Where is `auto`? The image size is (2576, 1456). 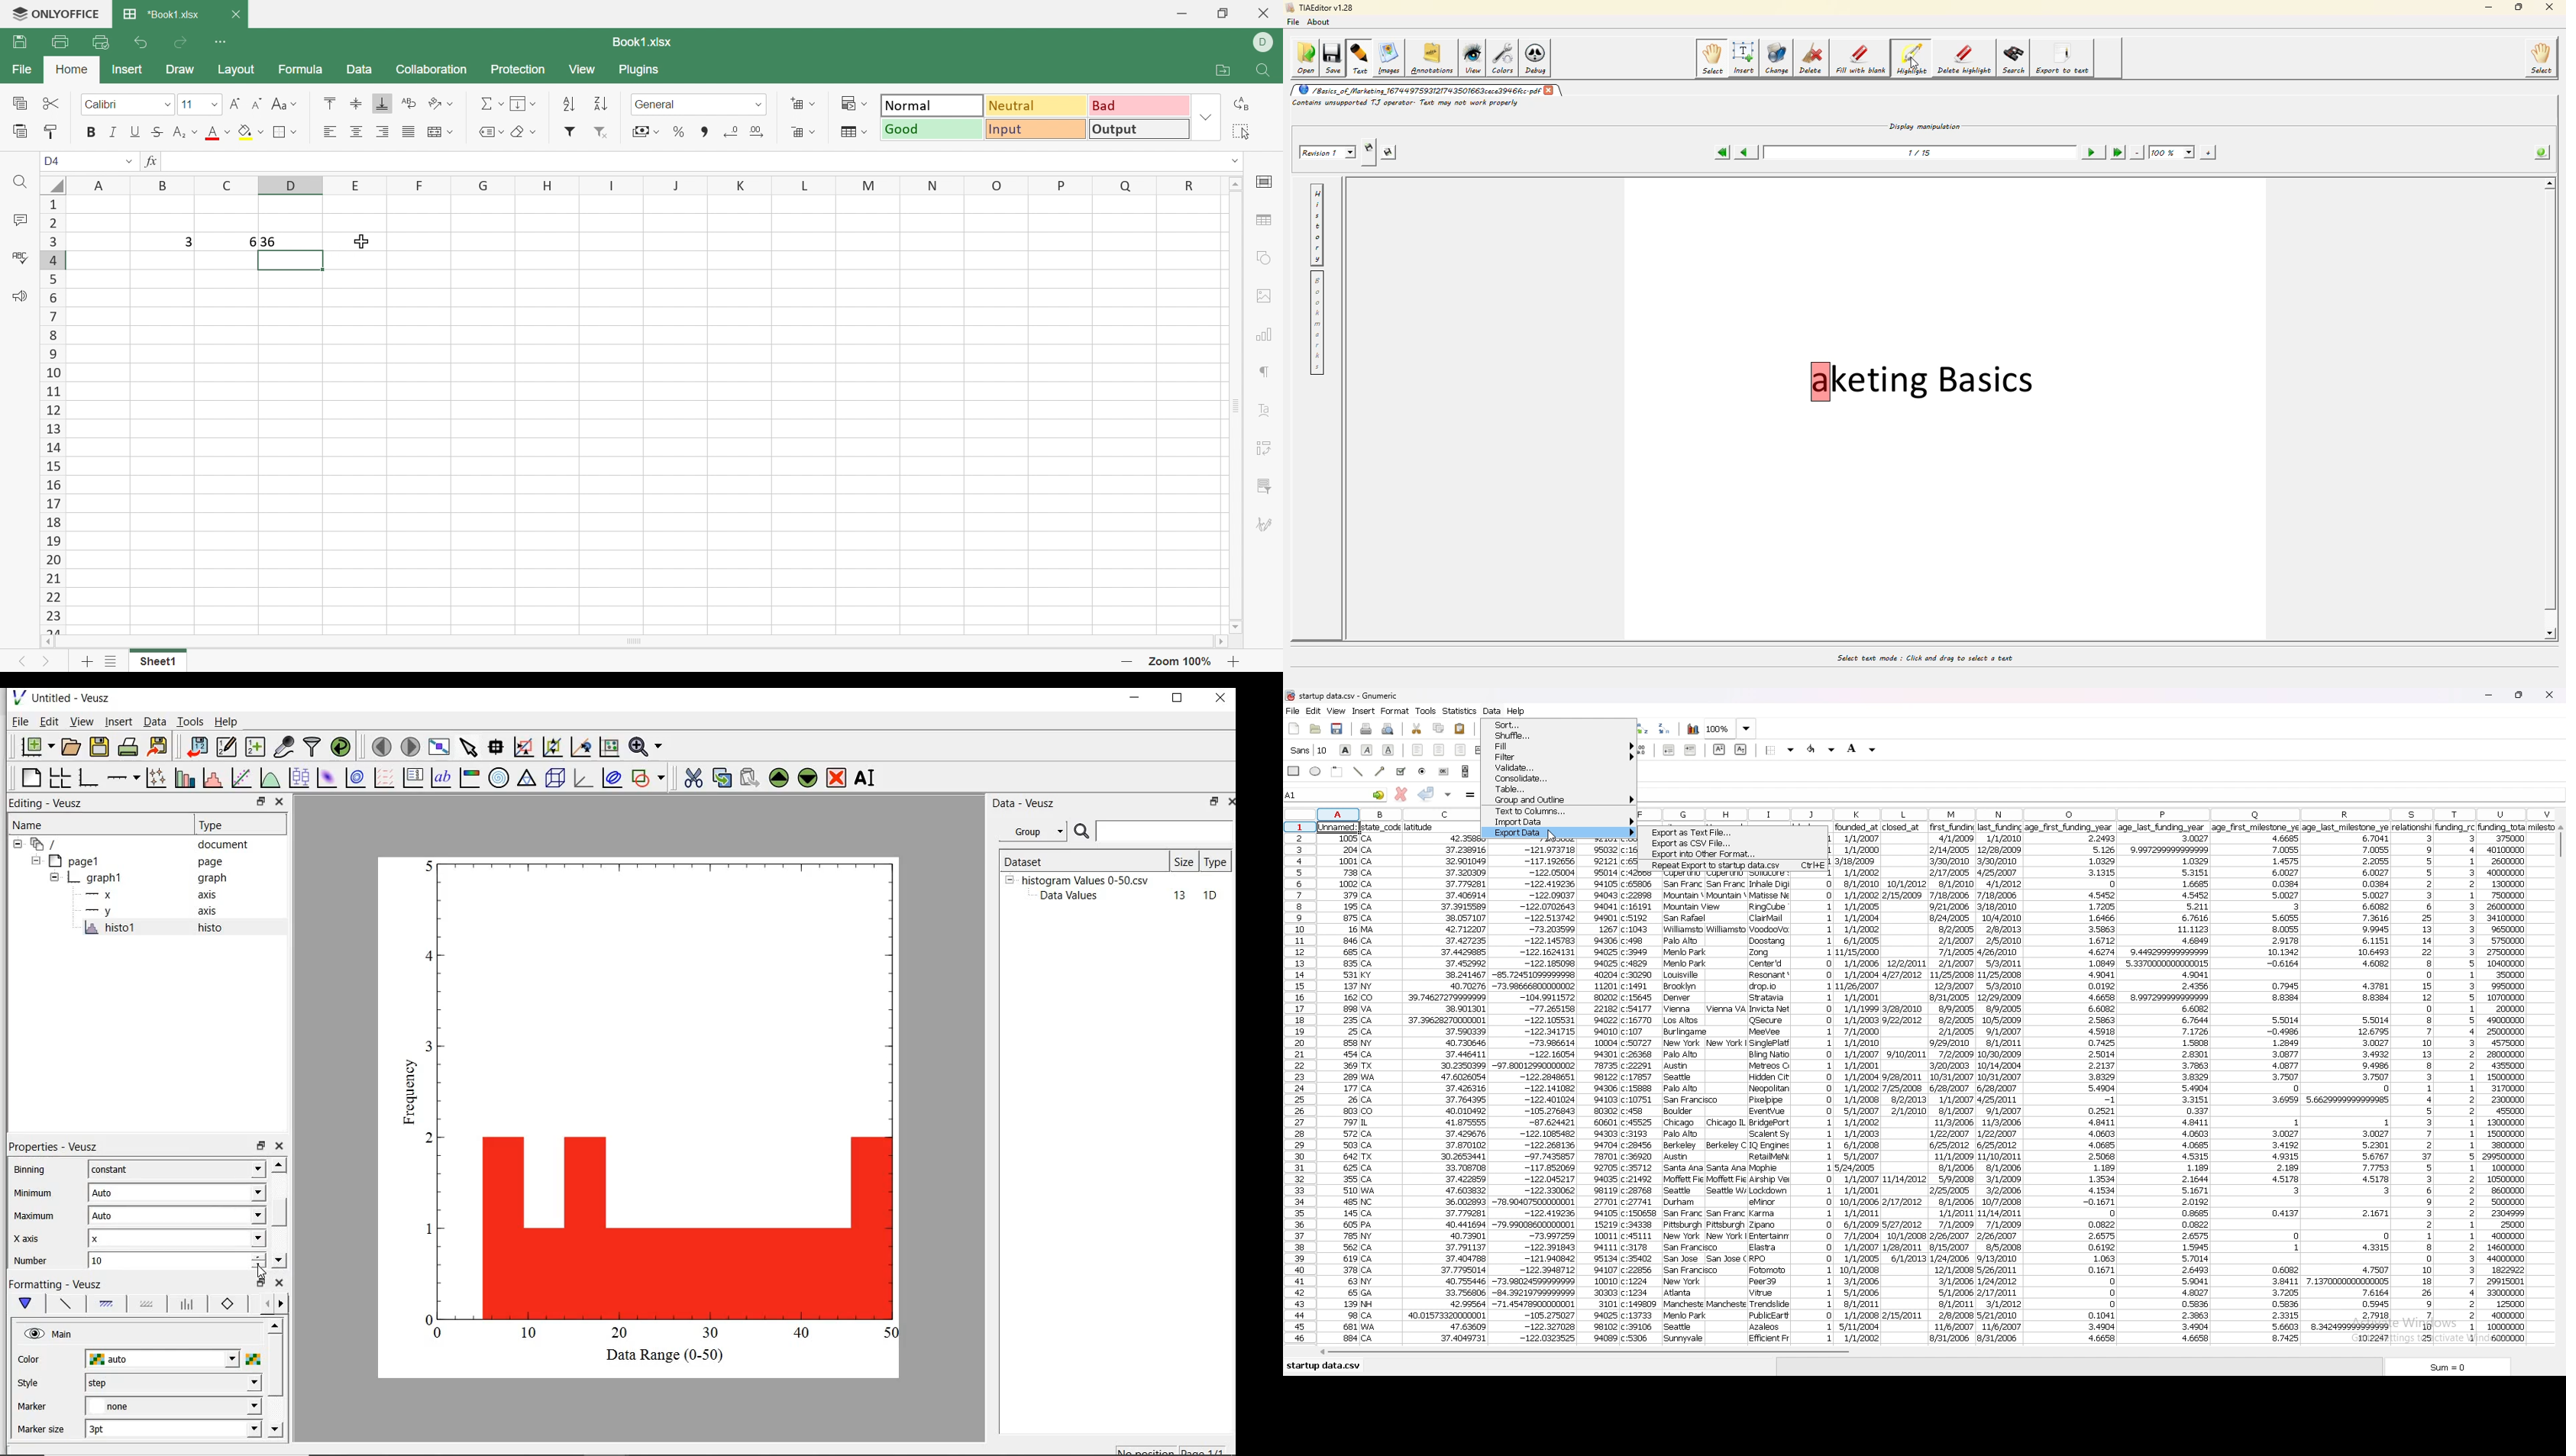
auto is located at coordinates (177, 1193).